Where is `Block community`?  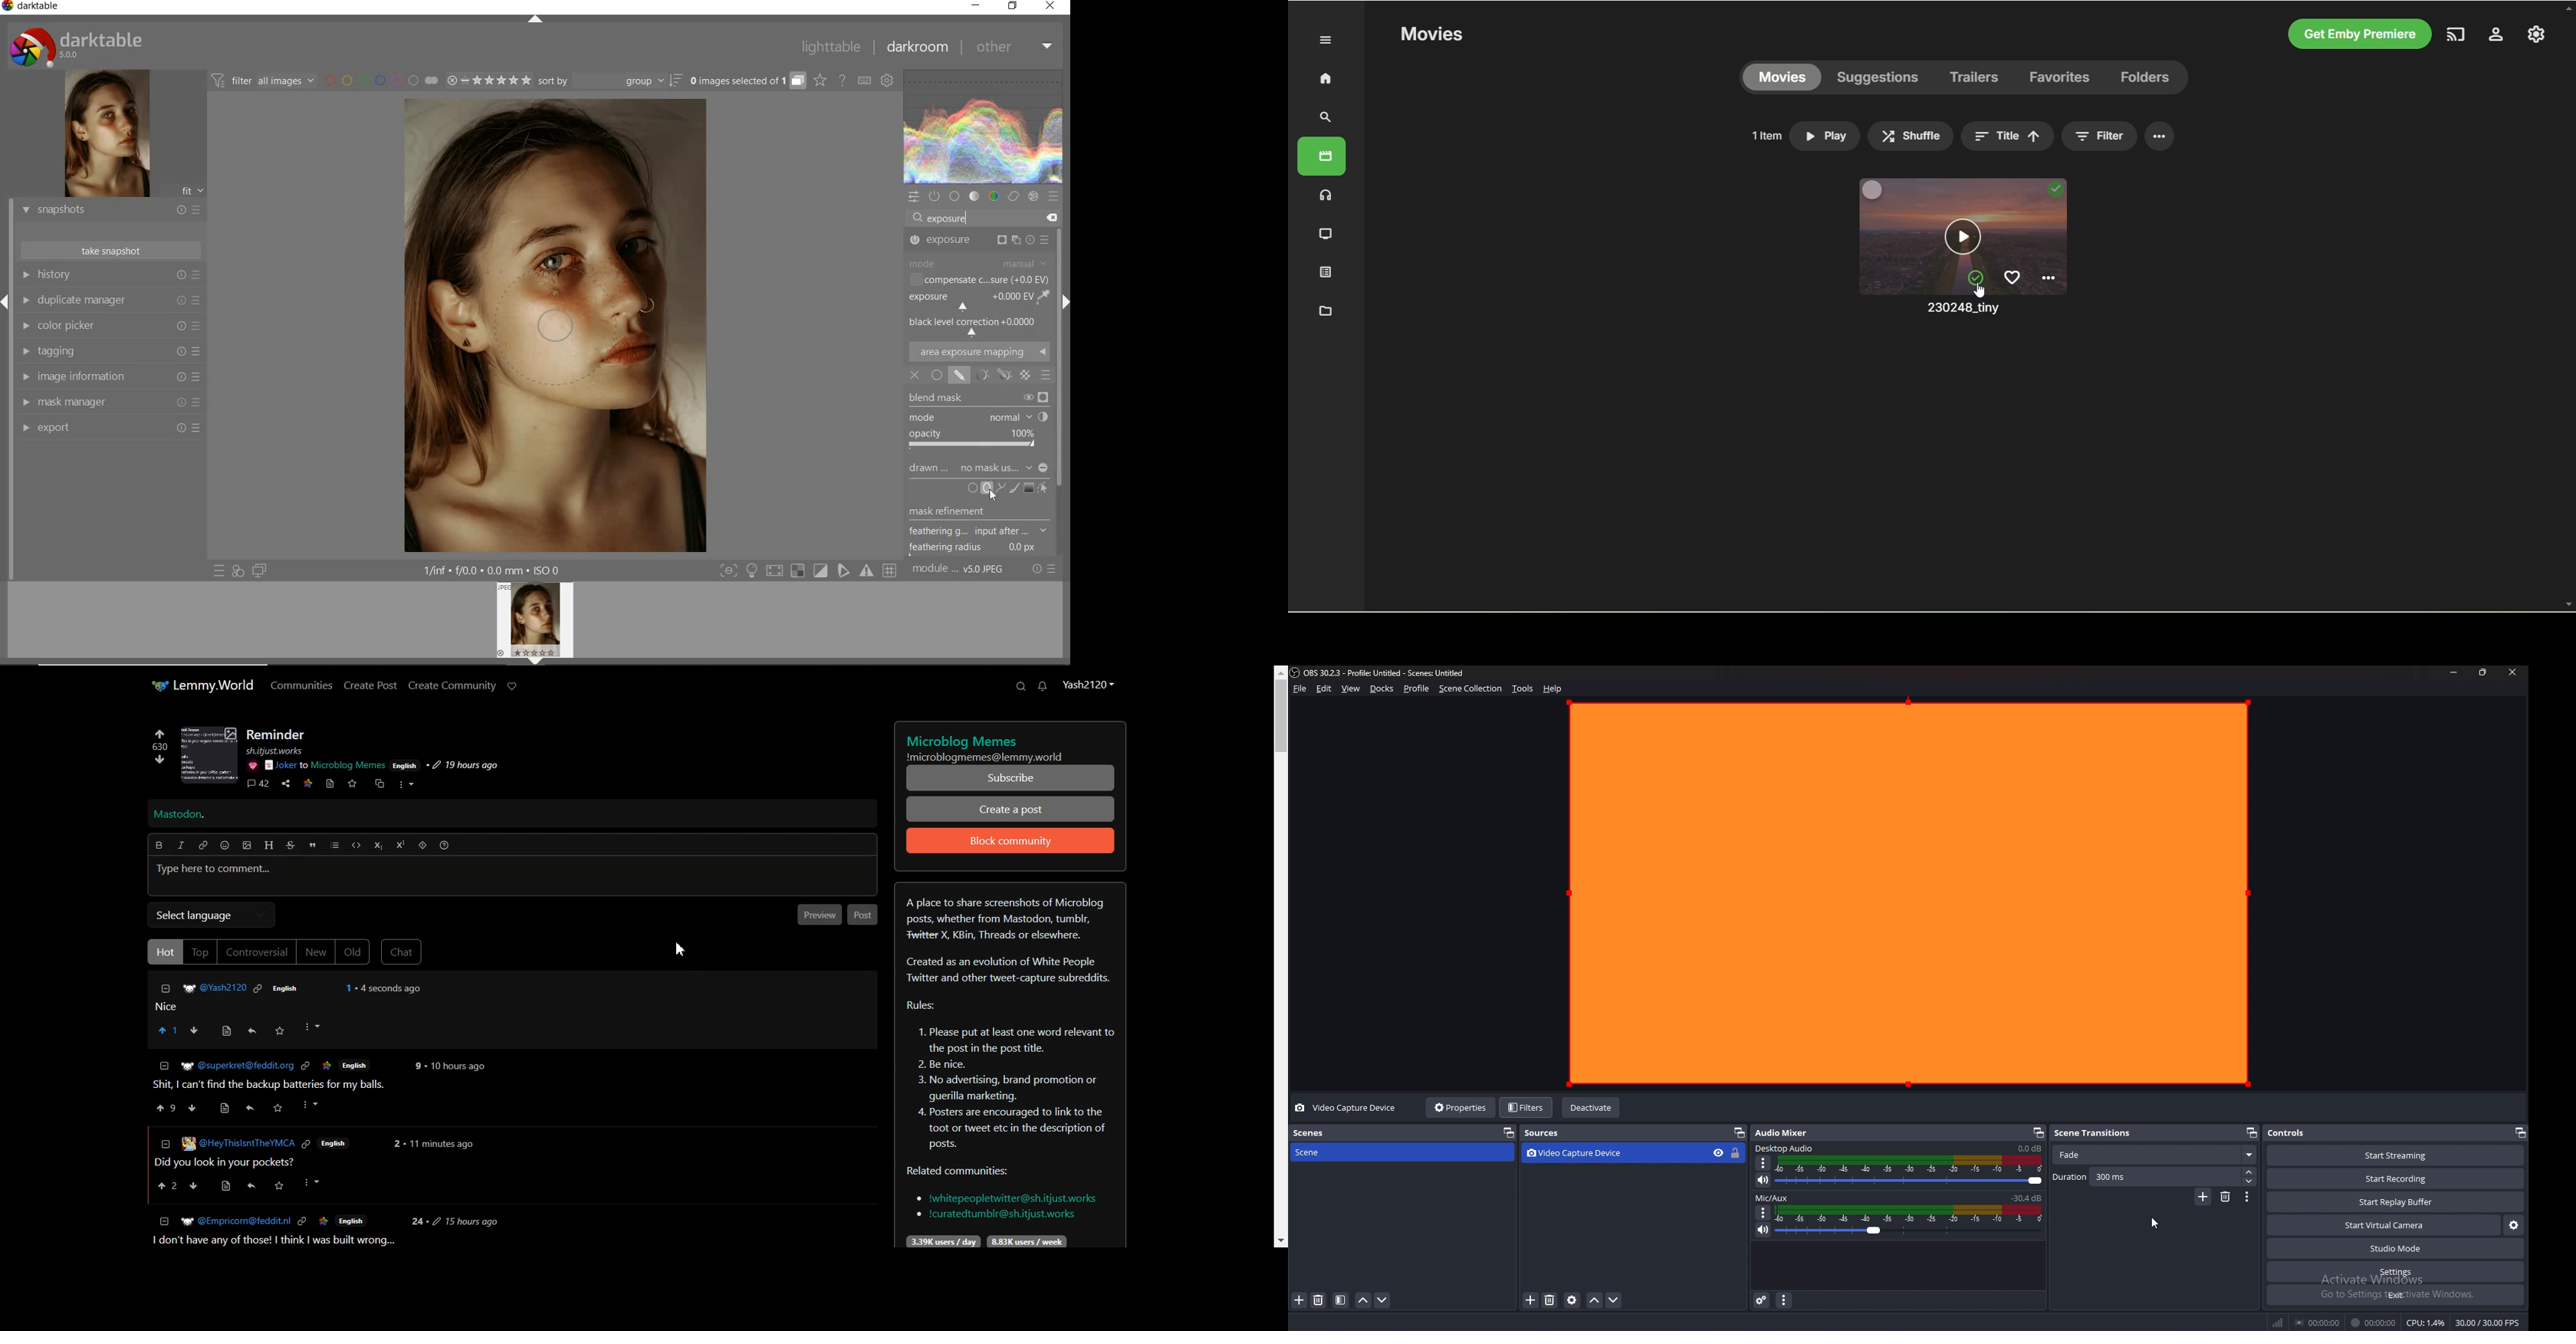
Block community is located at coordinates (1011, 841).